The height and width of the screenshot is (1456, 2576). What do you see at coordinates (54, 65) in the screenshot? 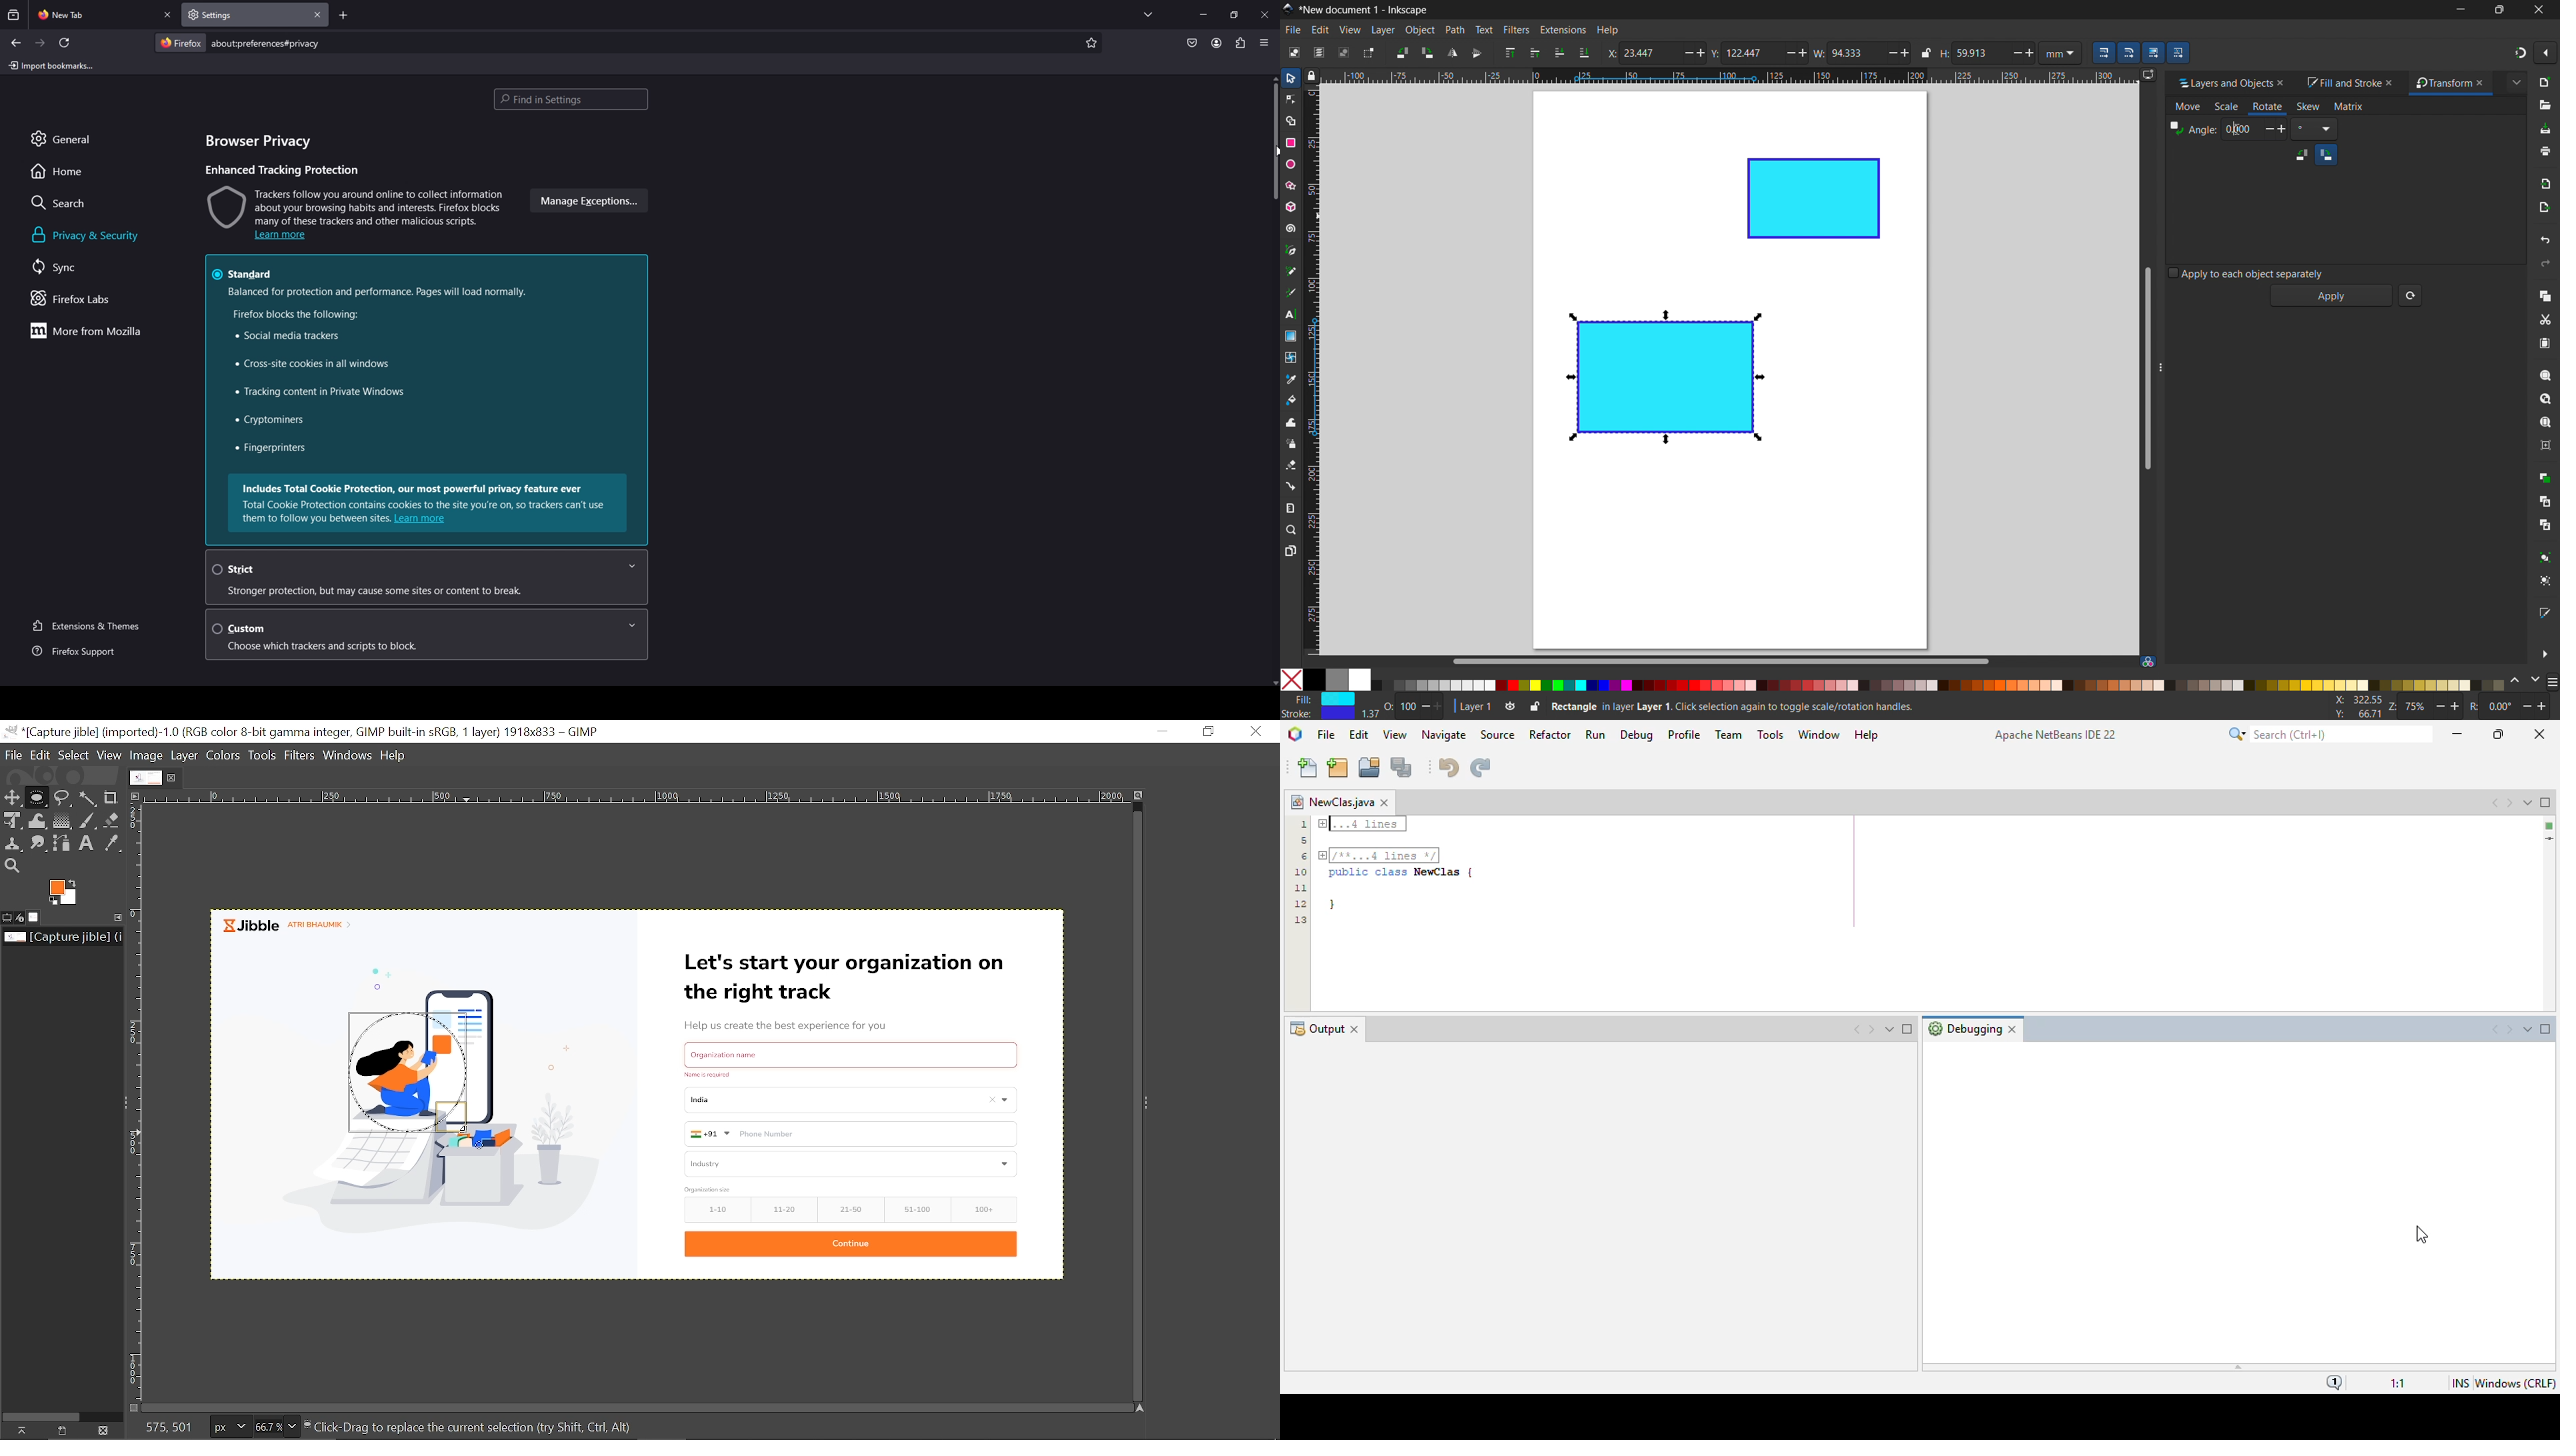
I see `import bookmarks` at bounding box center [54, 65].